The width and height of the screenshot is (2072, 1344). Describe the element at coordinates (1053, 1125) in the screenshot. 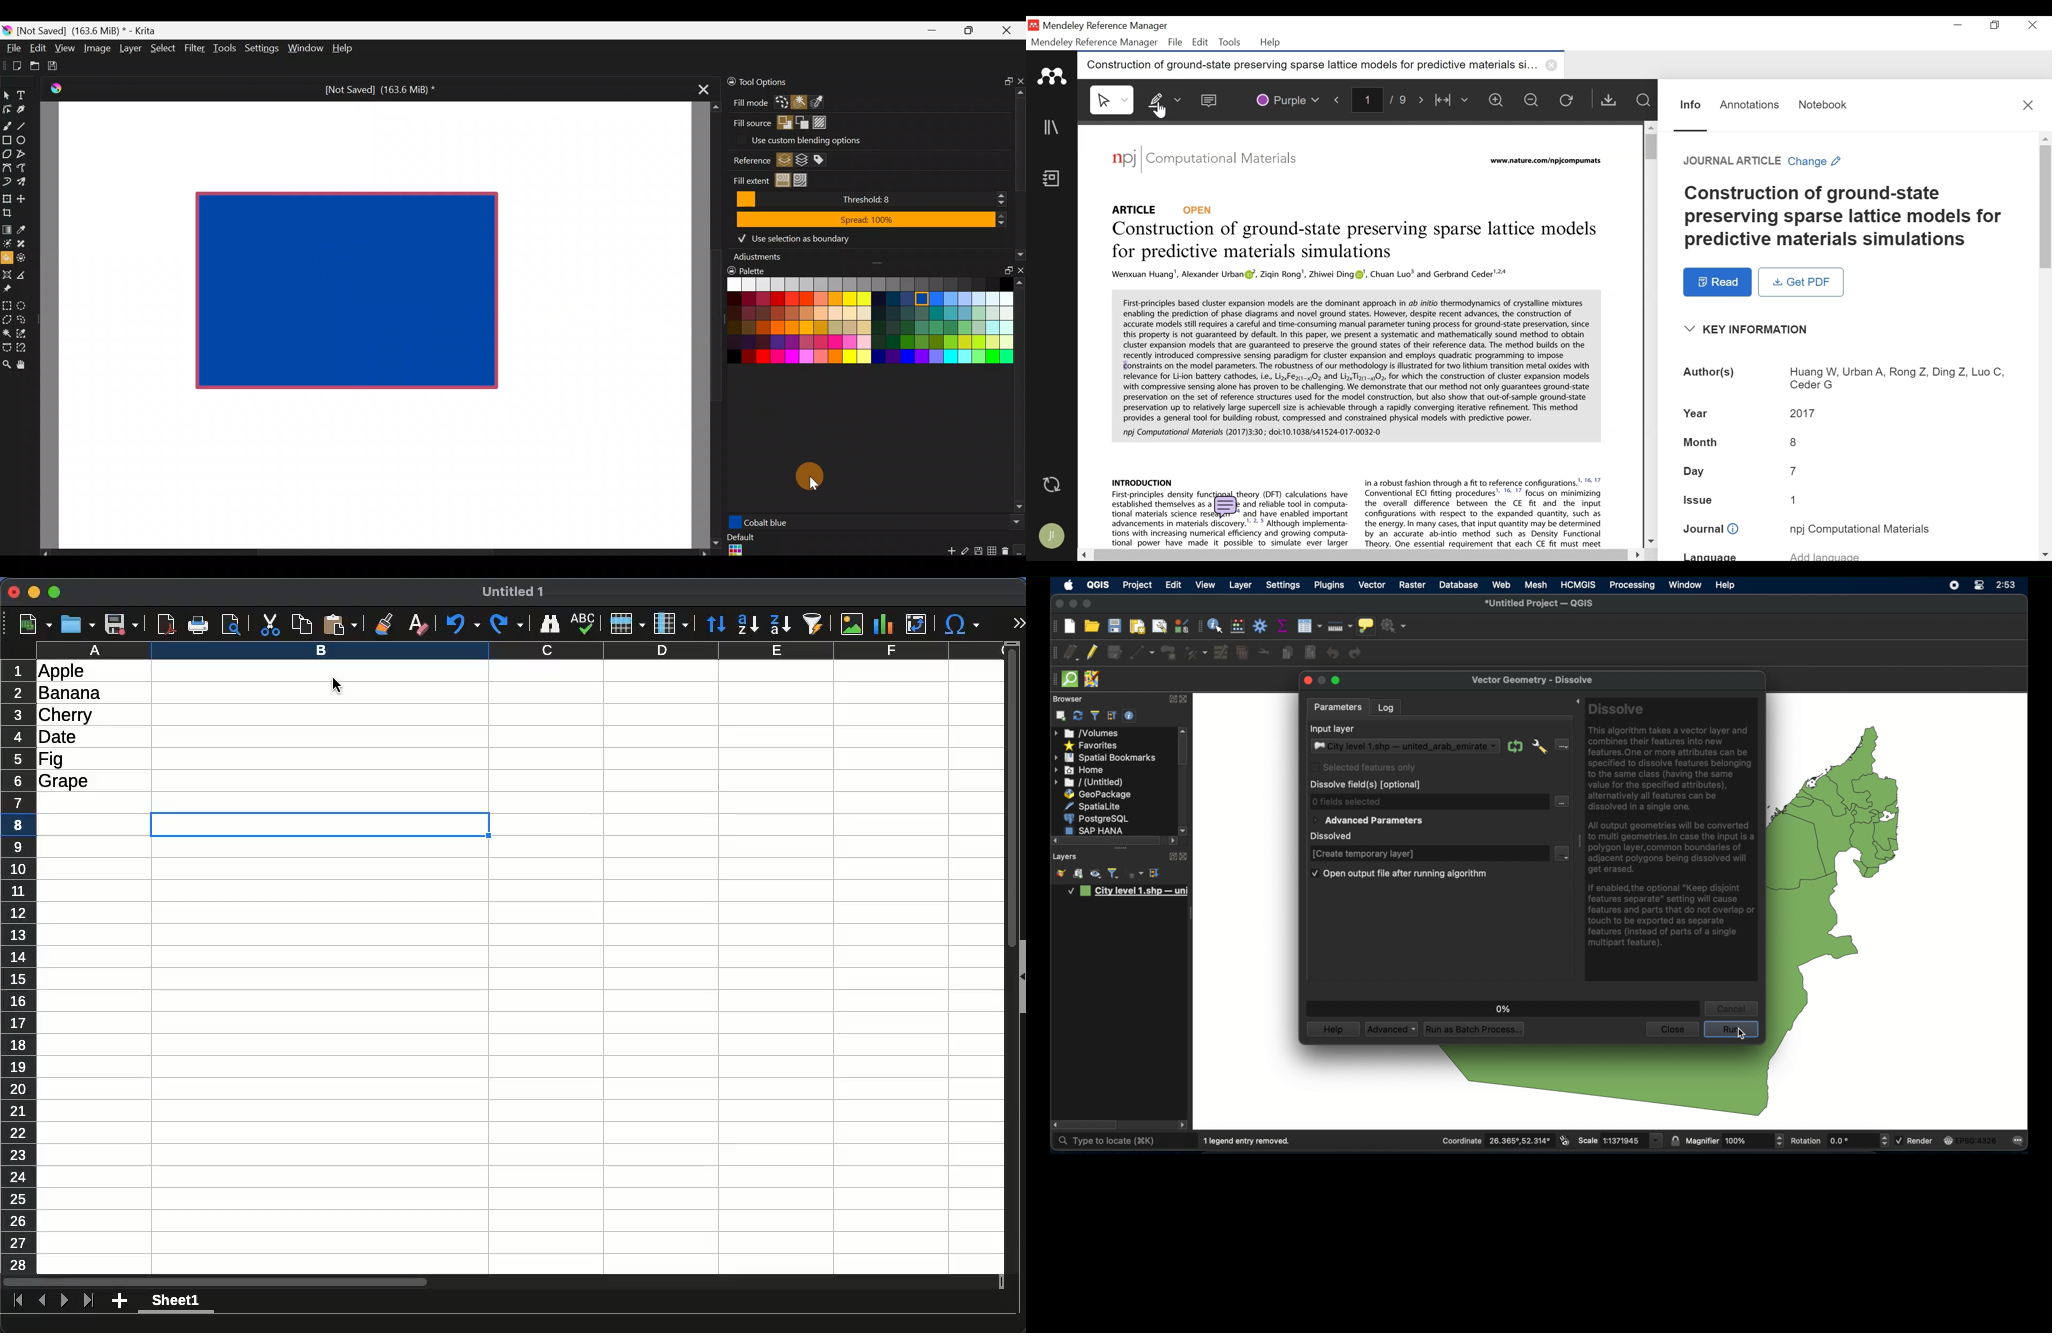

I see `scroll right arrow` at that location.